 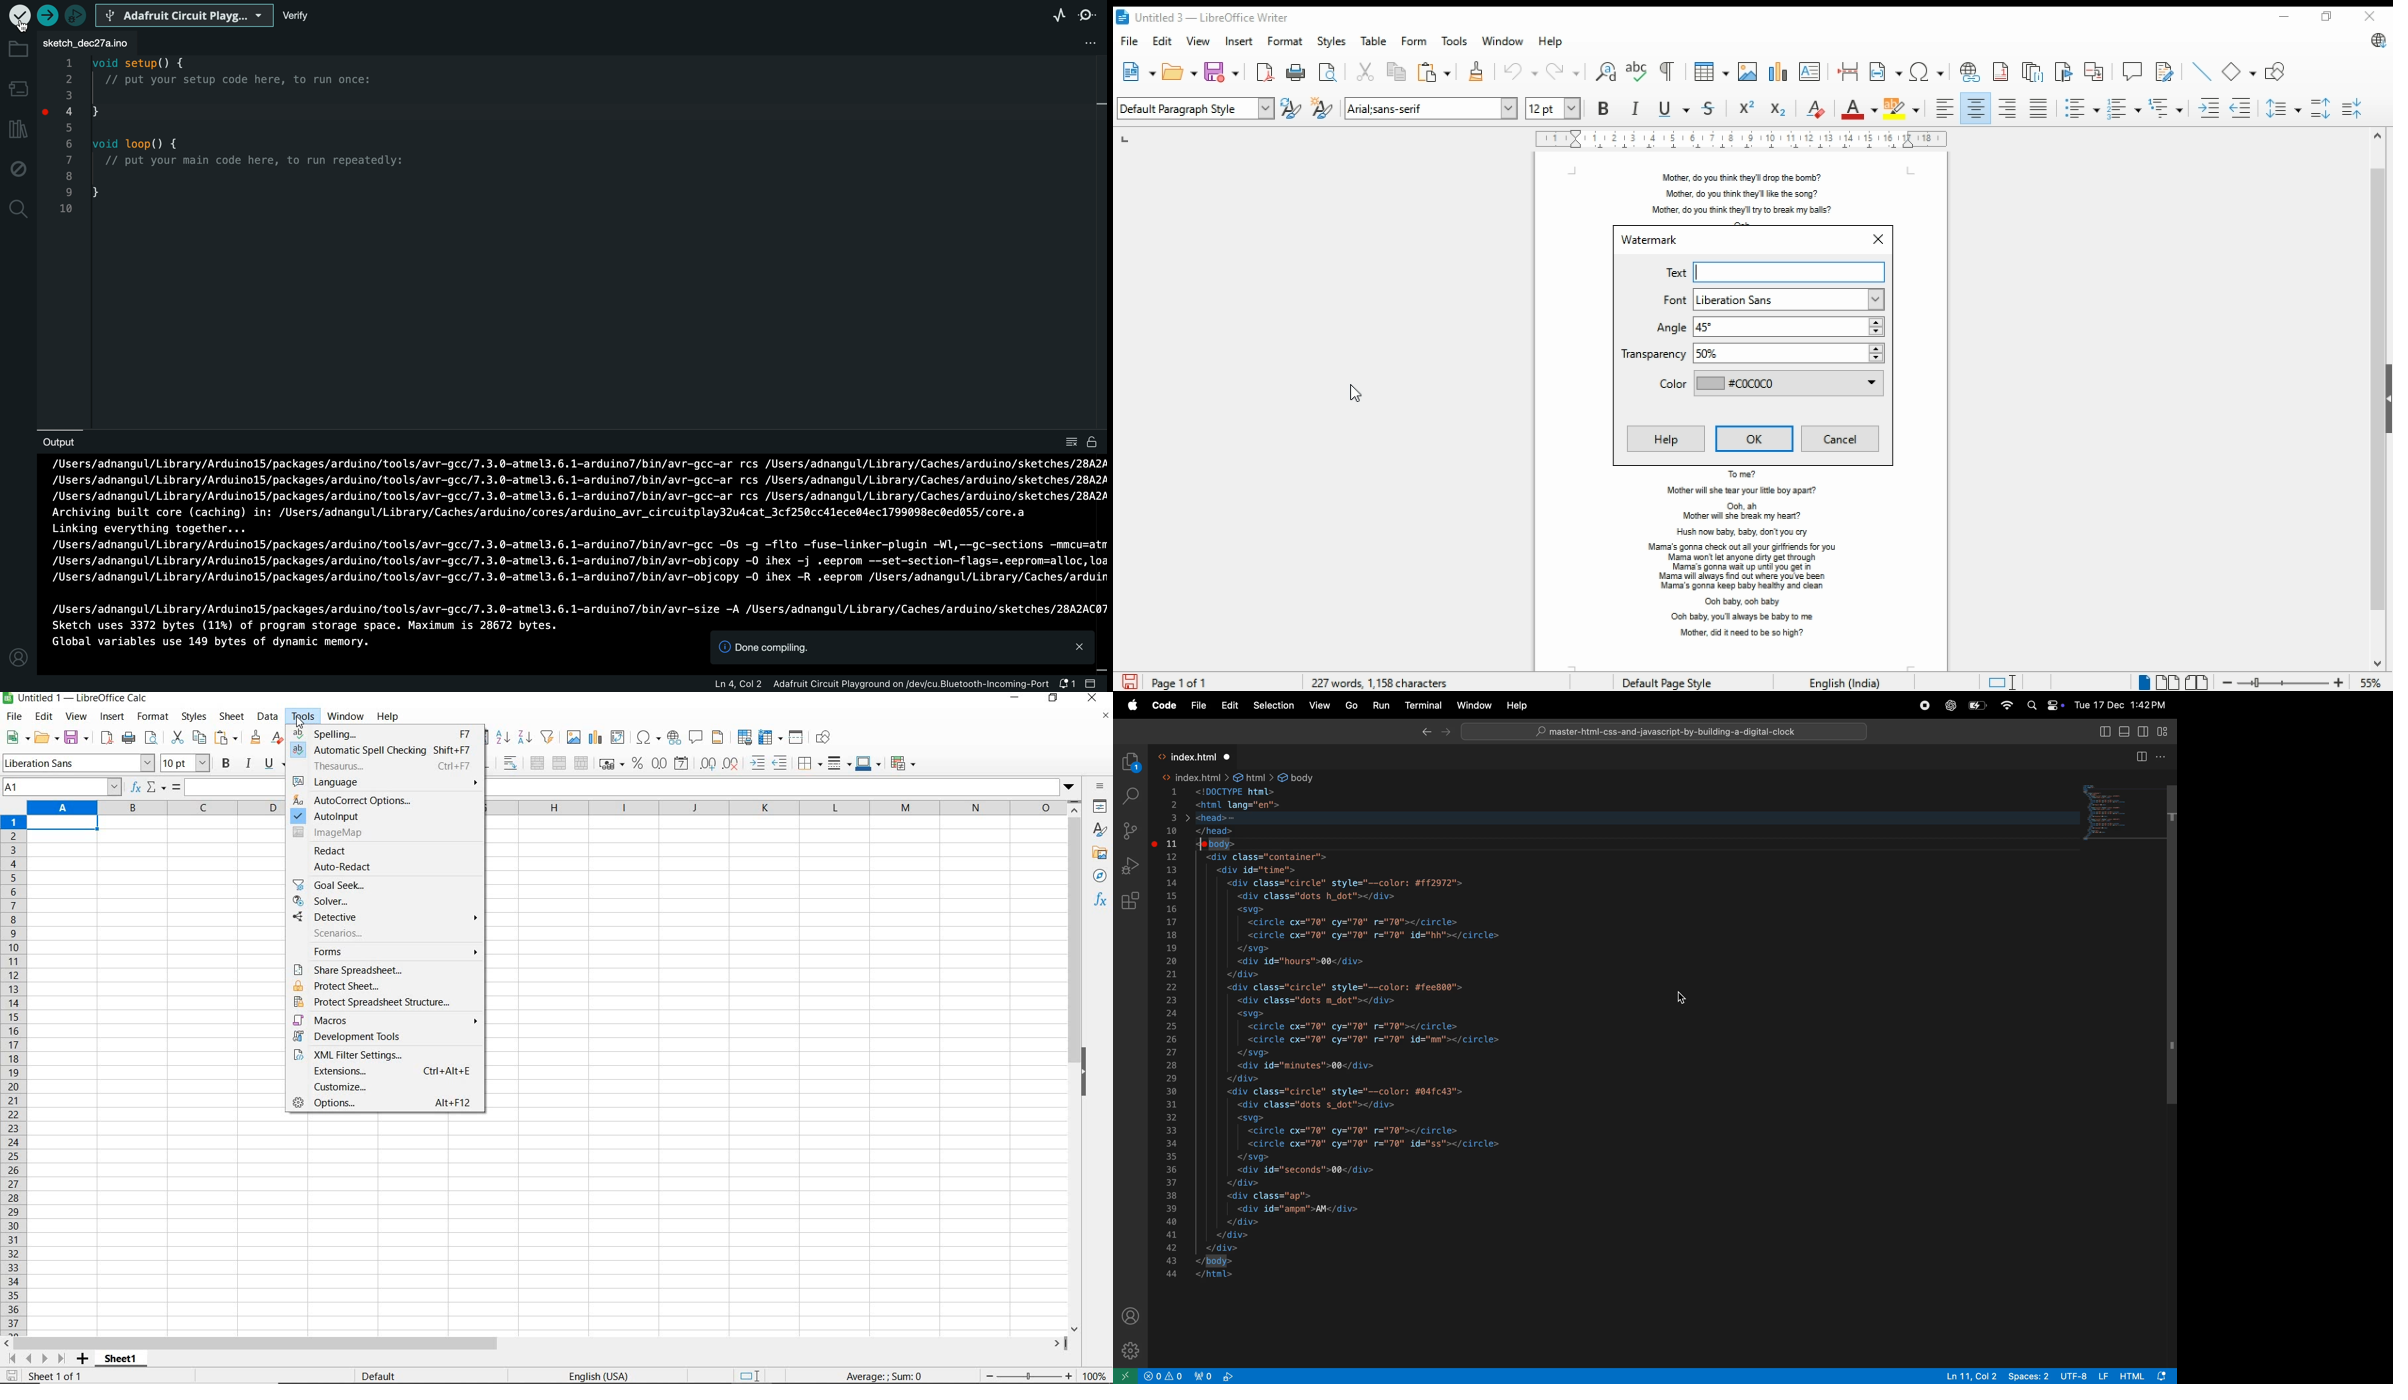 I want to click on toggle ordered list, so click(x=2123, y=109).